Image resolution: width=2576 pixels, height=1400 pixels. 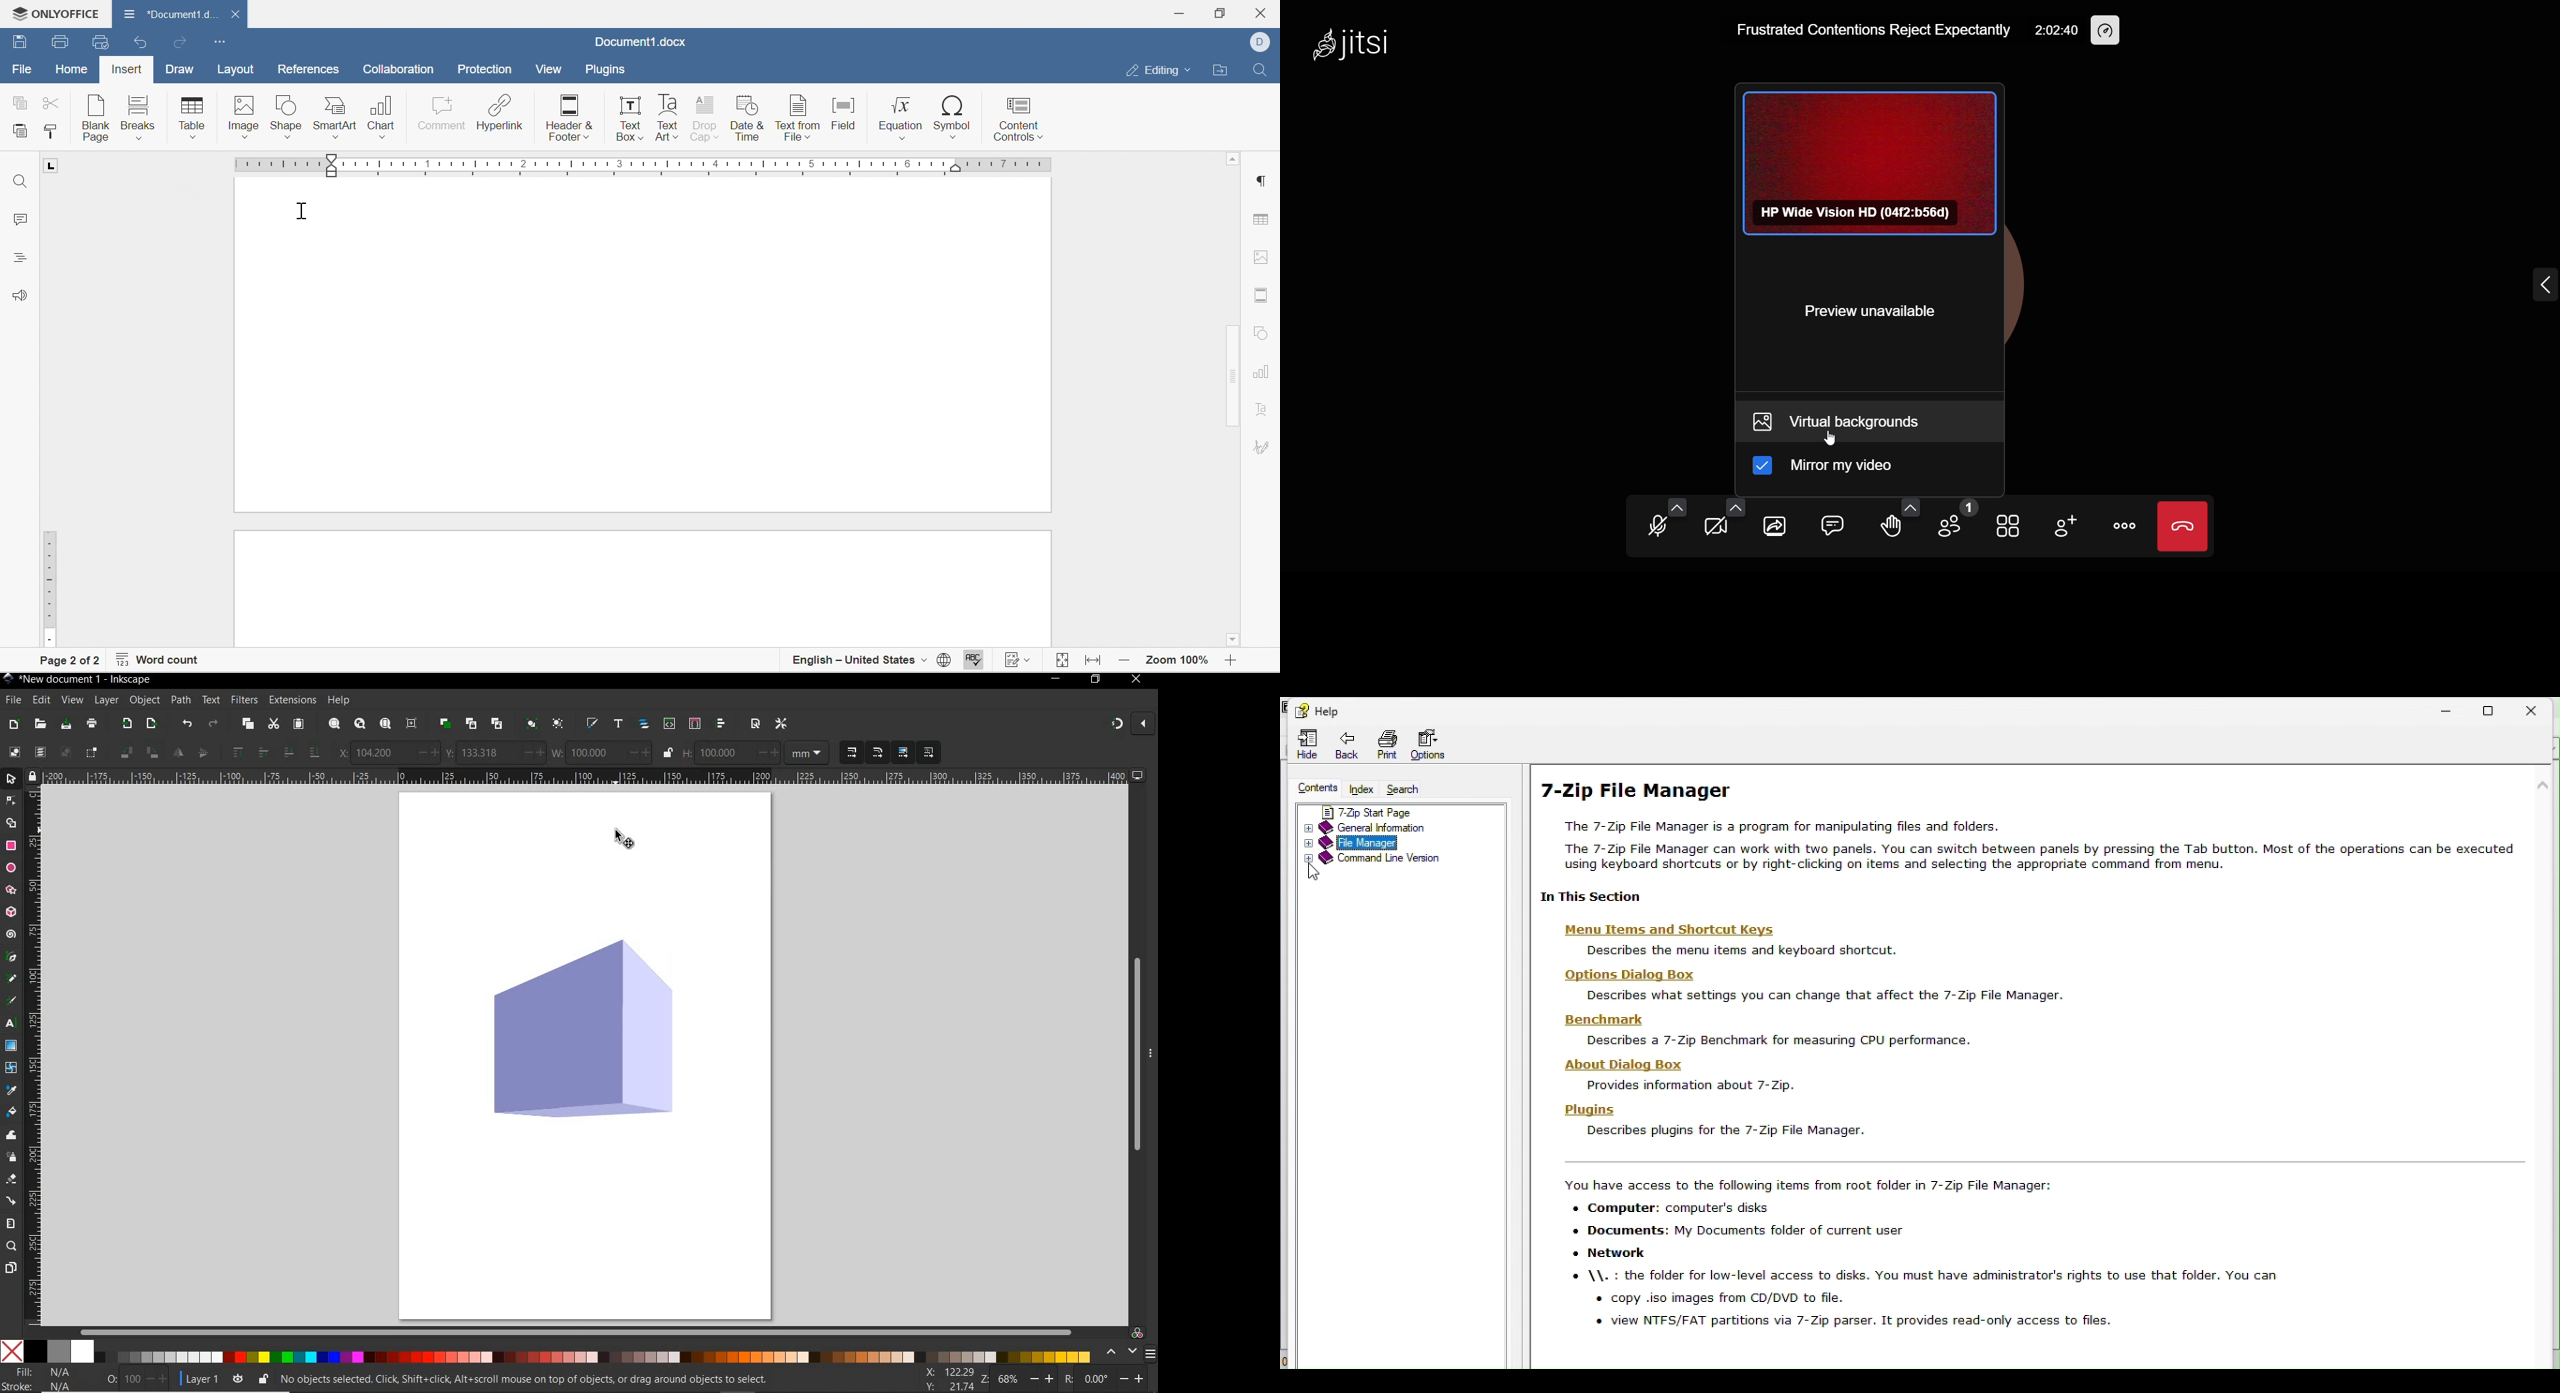 I want to click on Word count, so click(x=159, y=662).